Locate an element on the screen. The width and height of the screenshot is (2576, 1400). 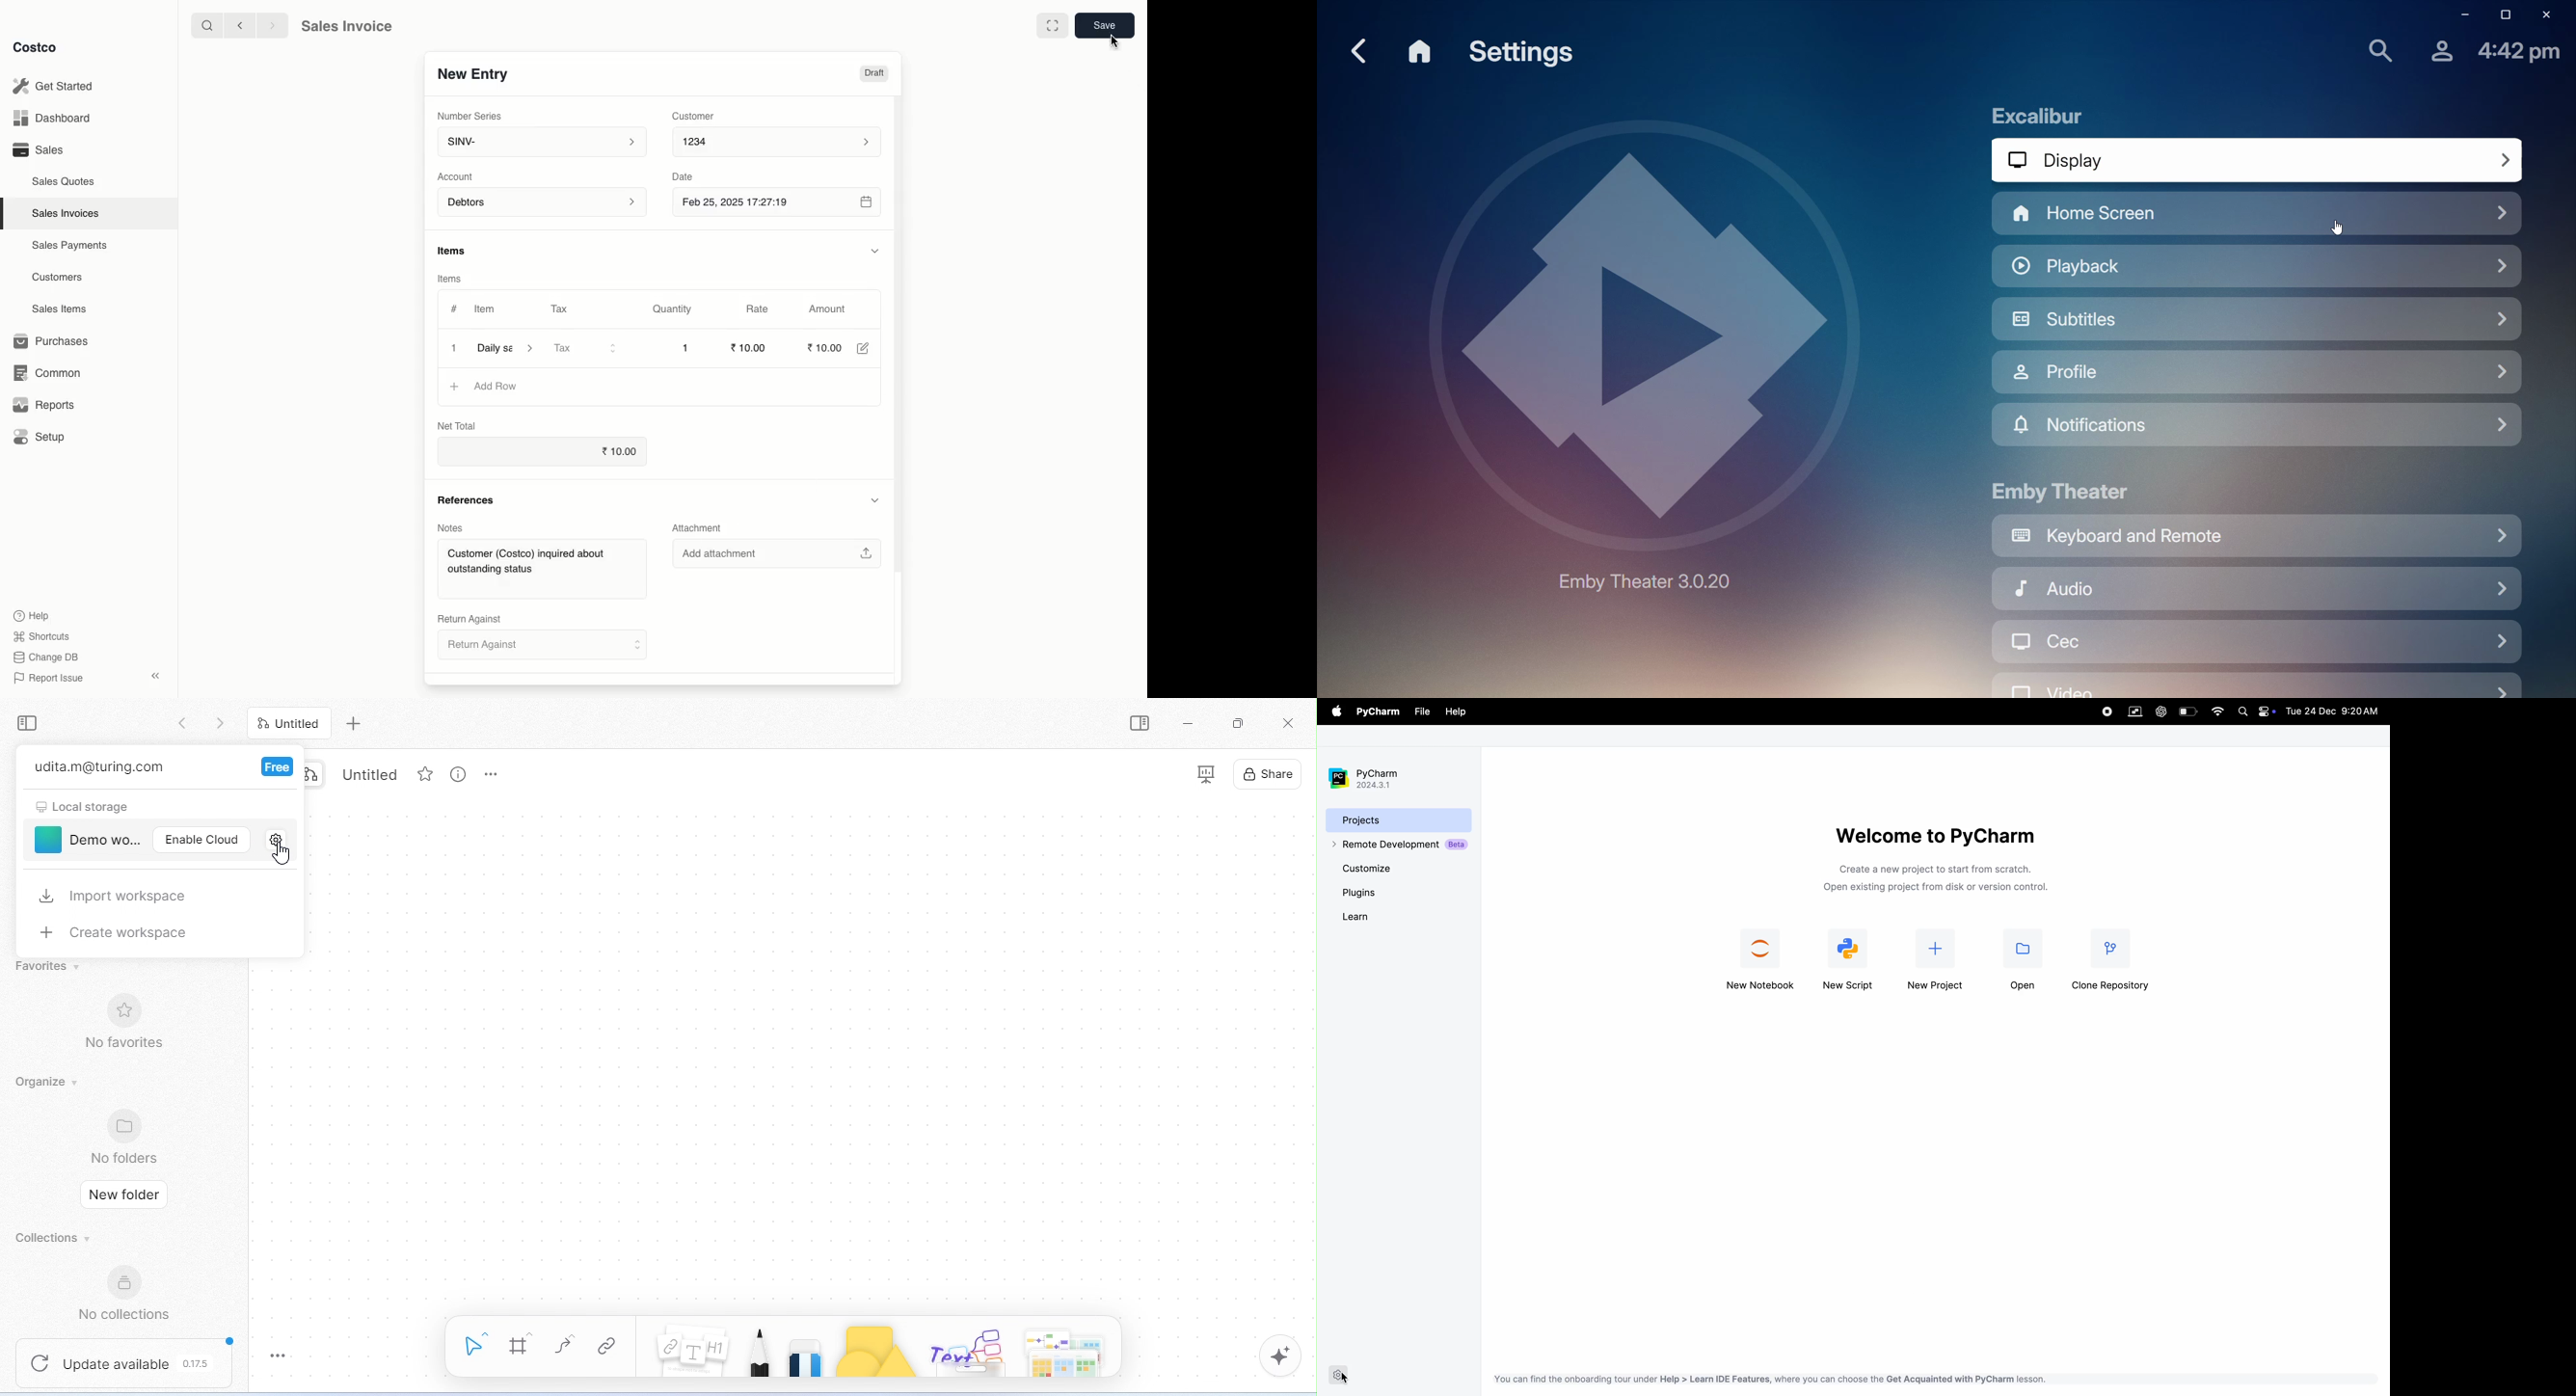
Number Series is located at coordinates (470, 116).